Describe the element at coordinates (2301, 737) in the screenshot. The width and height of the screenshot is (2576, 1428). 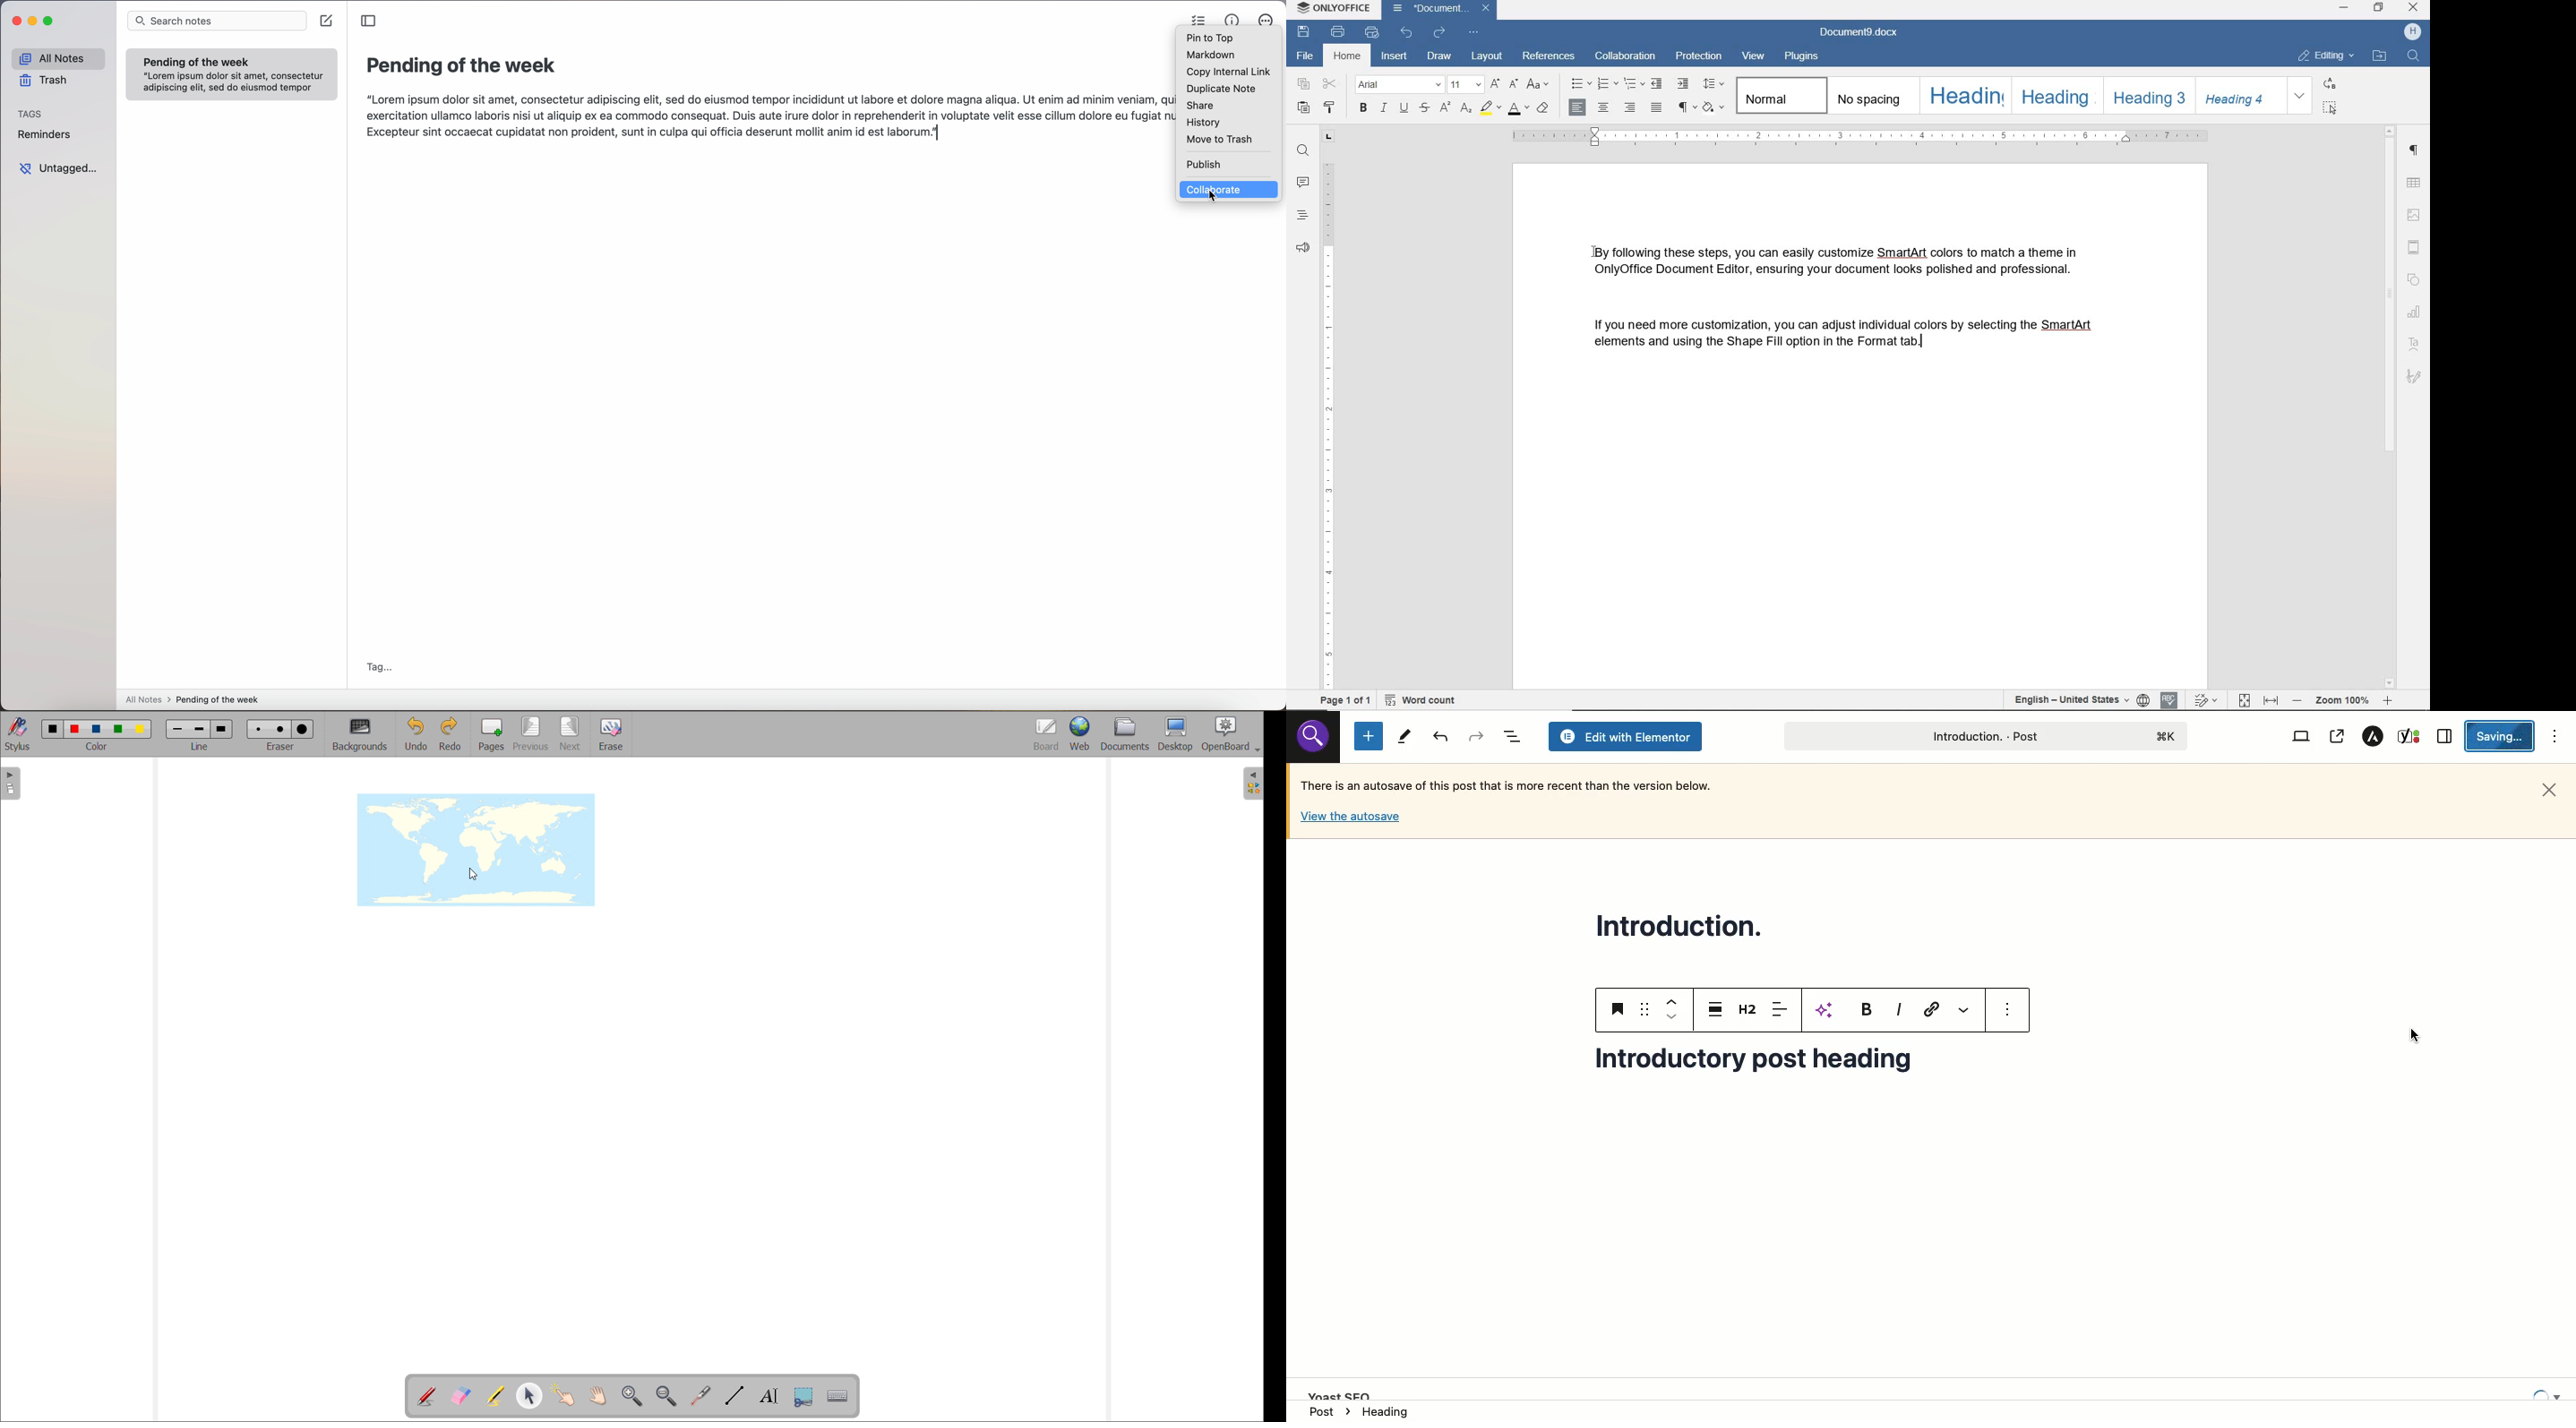
I see `View` at that location.